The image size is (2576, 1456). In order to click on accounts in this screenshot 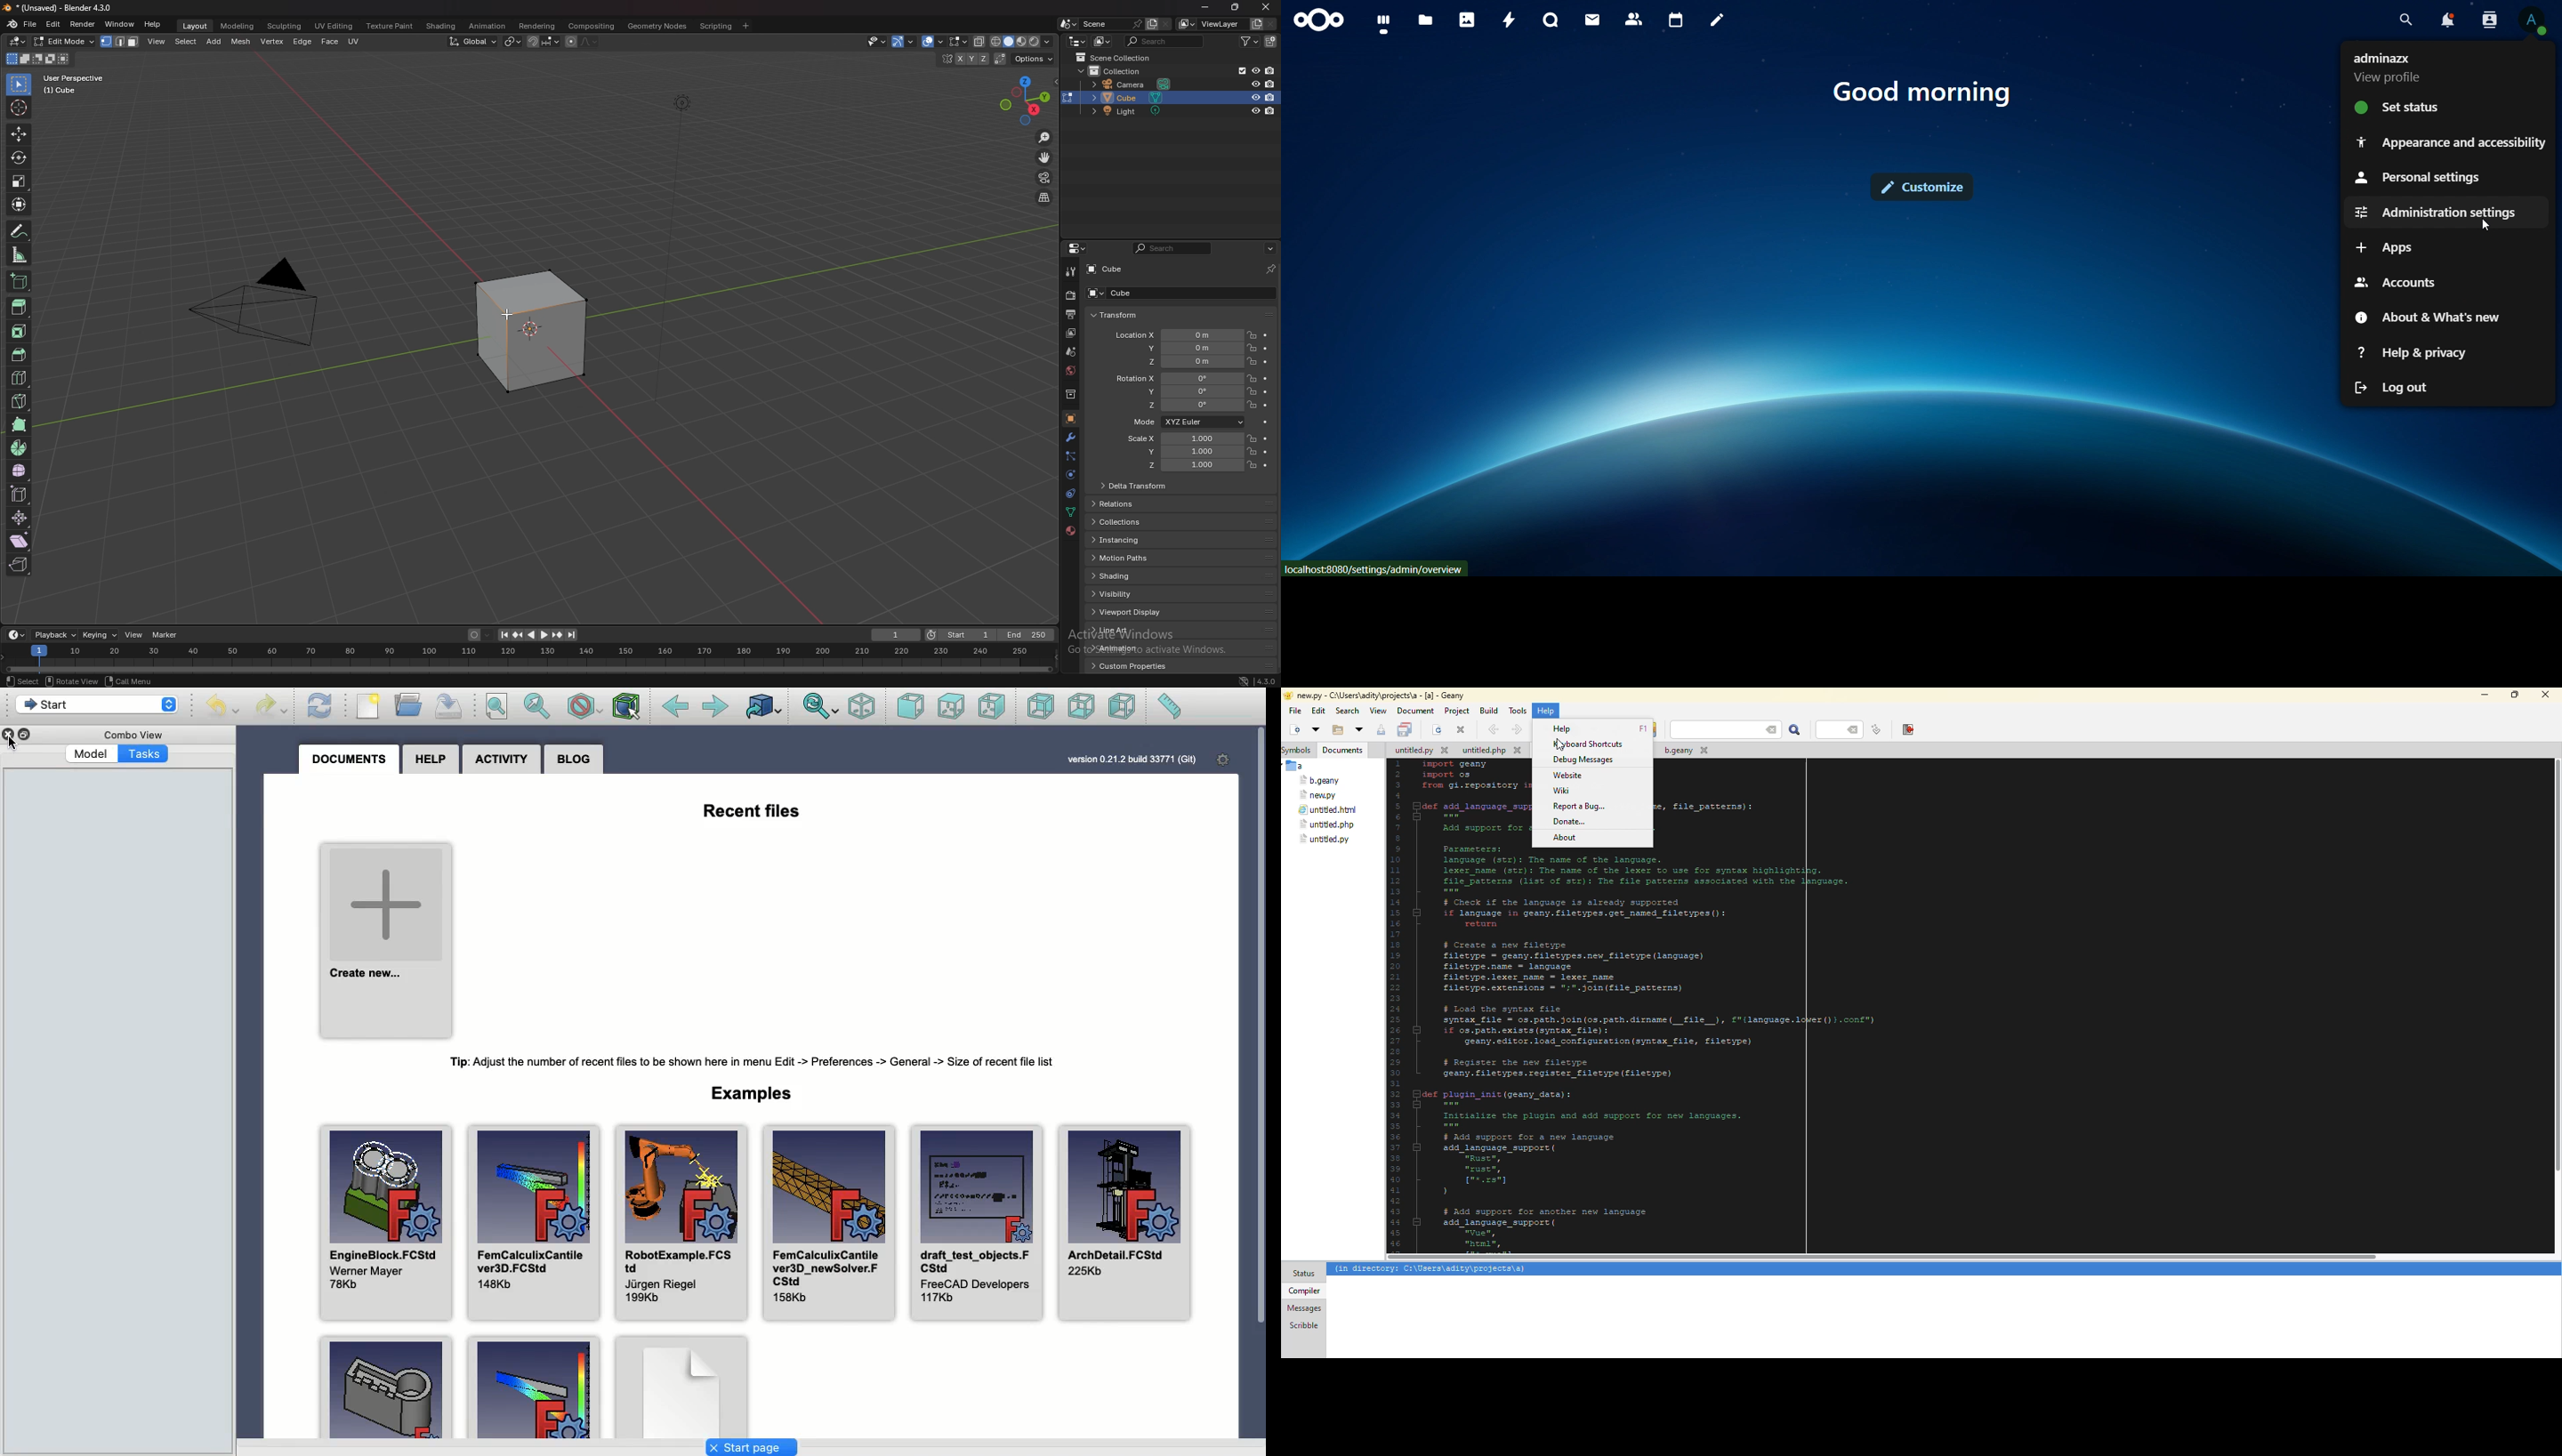, I will do `click(2397, 283)`.